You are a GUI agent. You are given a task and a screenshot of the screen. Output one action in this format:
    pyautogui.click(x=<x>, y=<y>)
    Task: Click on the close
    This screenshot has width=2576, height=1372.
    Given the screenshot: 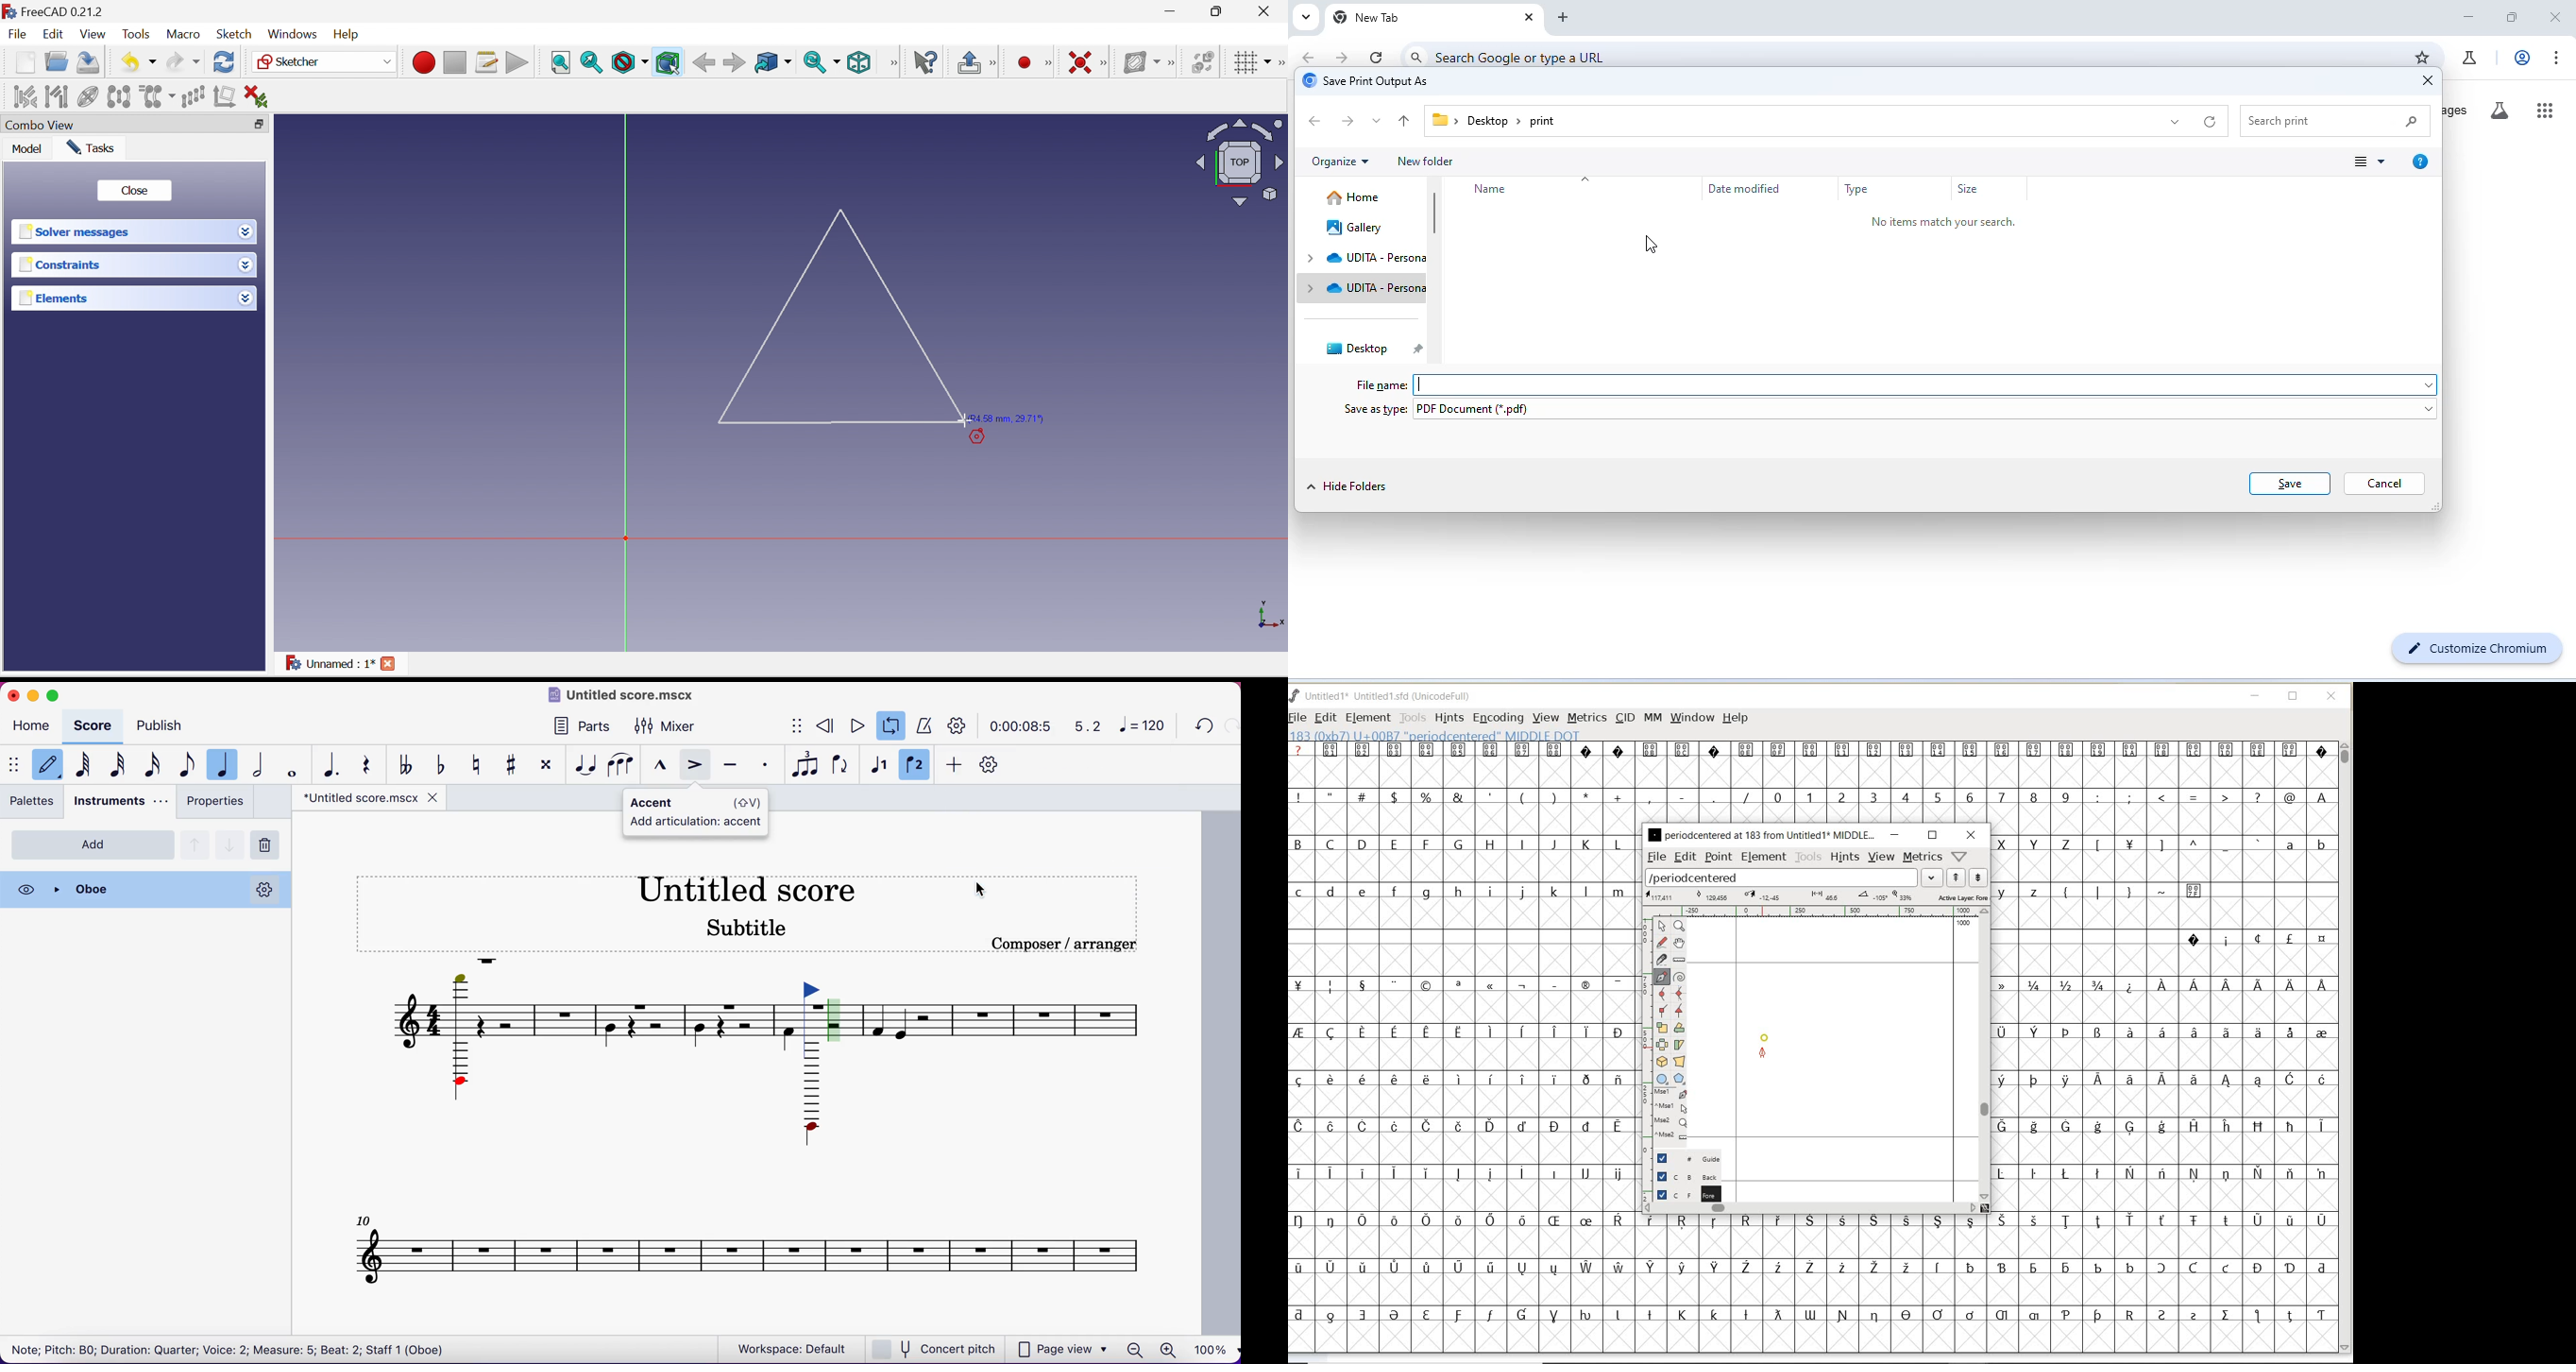 What is the action you would take?
    pyautogui.click(x=2554, y=15)
    